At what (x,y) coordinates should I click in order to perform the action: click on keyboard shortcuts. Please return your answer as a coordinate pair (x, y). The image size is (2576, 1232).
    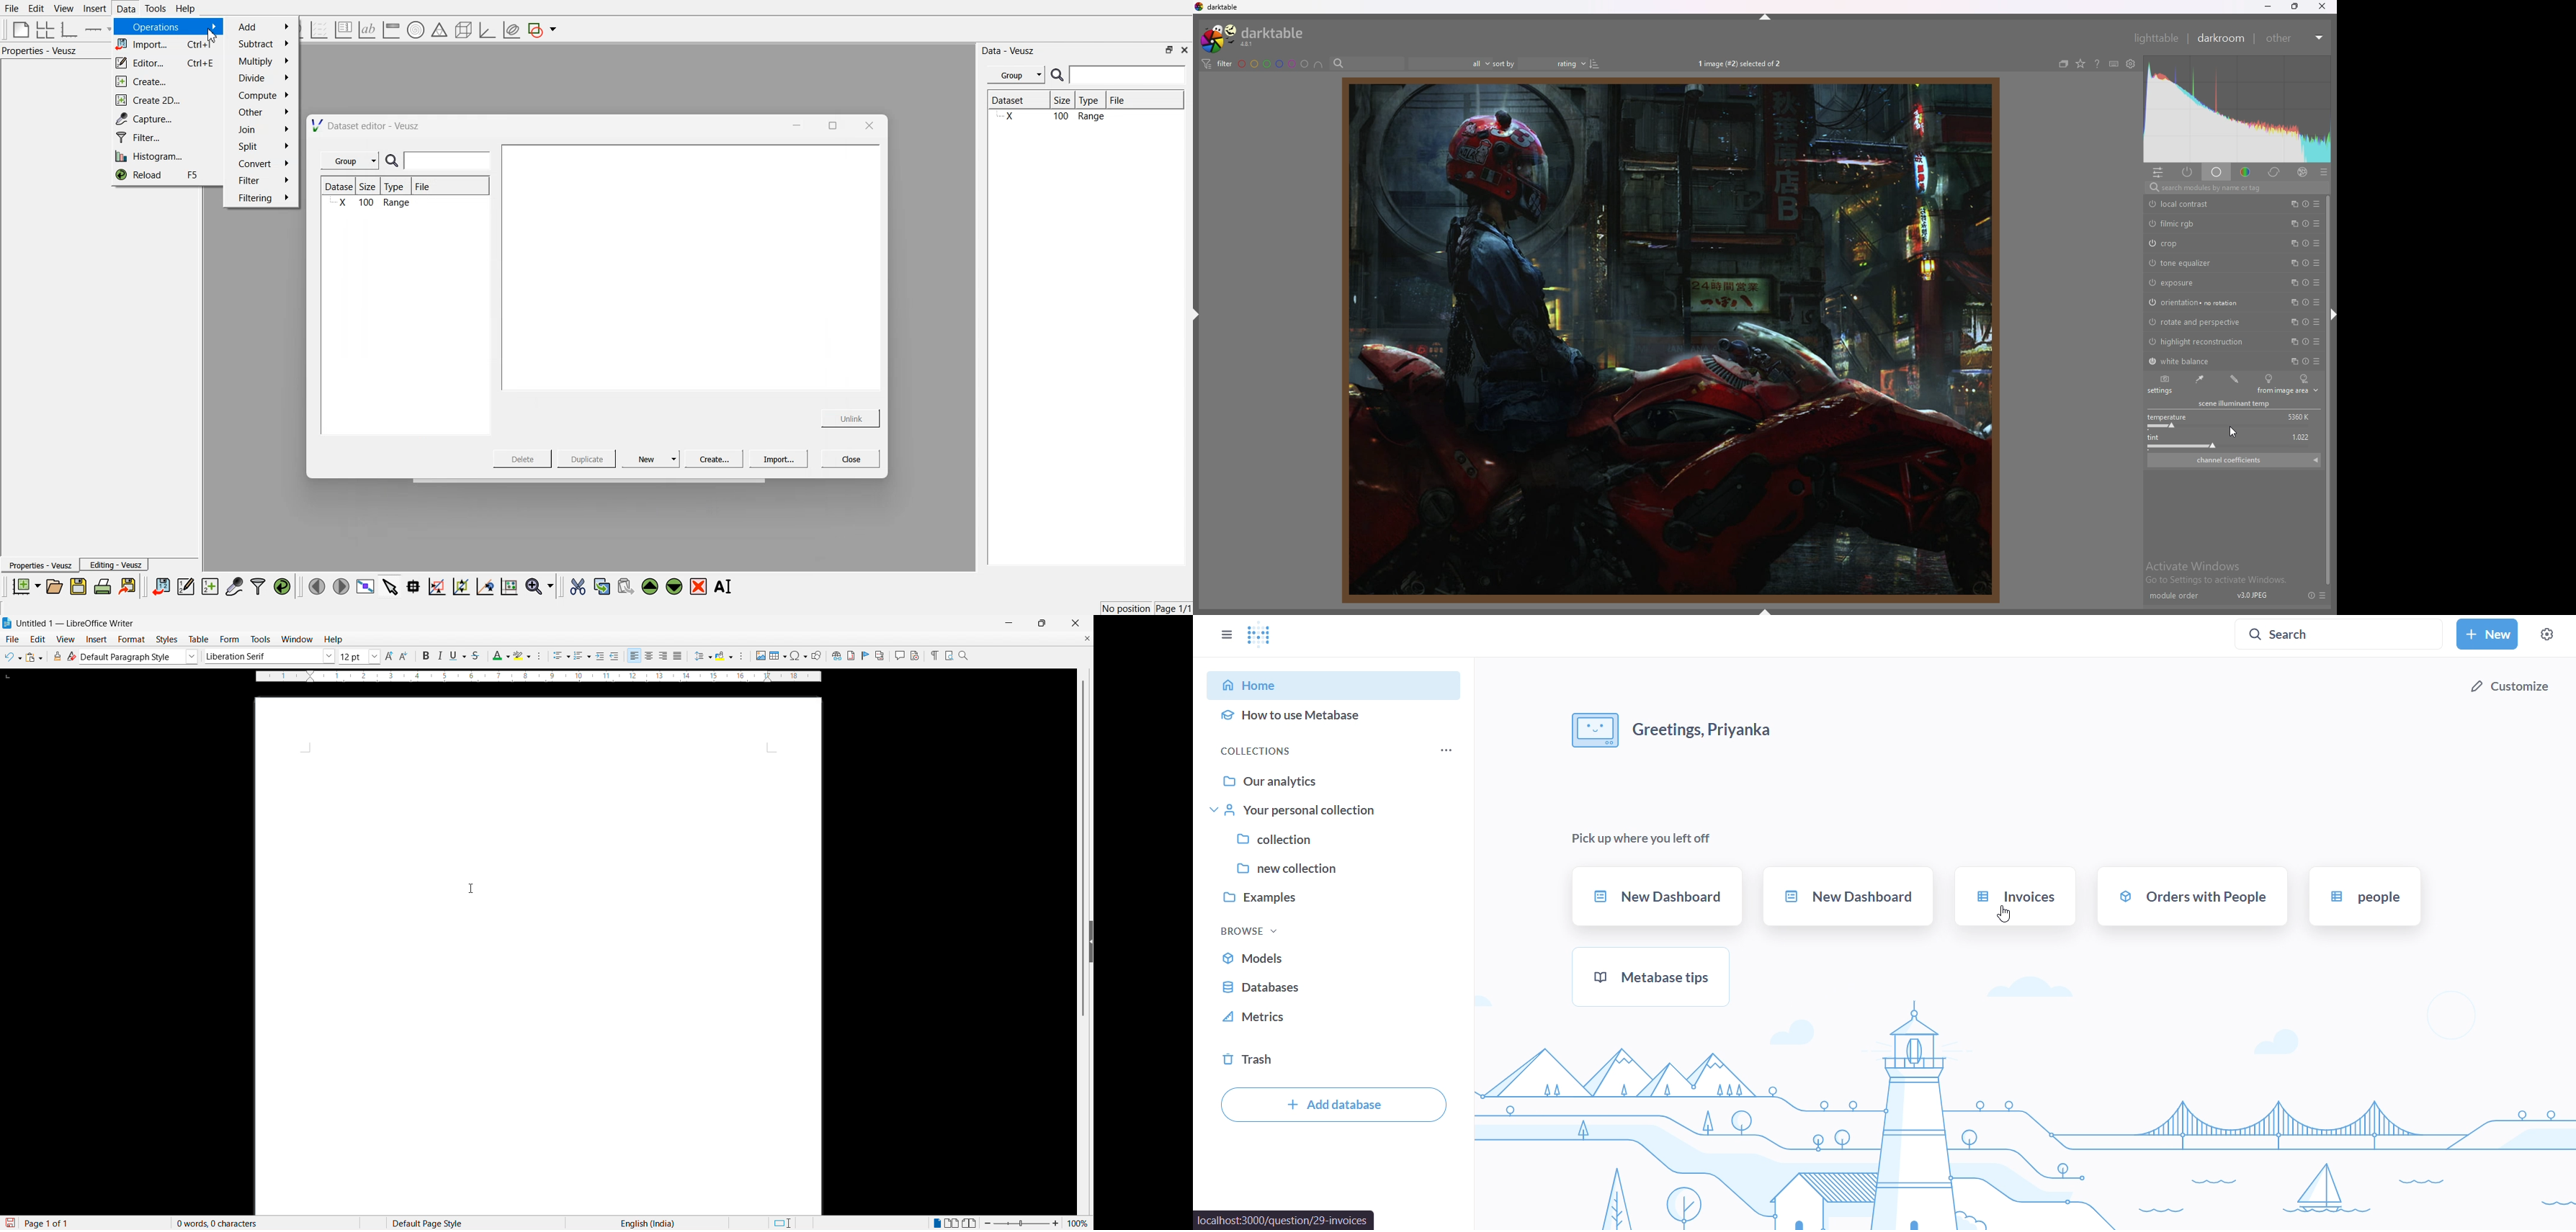
    Looking at the image, I should click on (2114, 64).